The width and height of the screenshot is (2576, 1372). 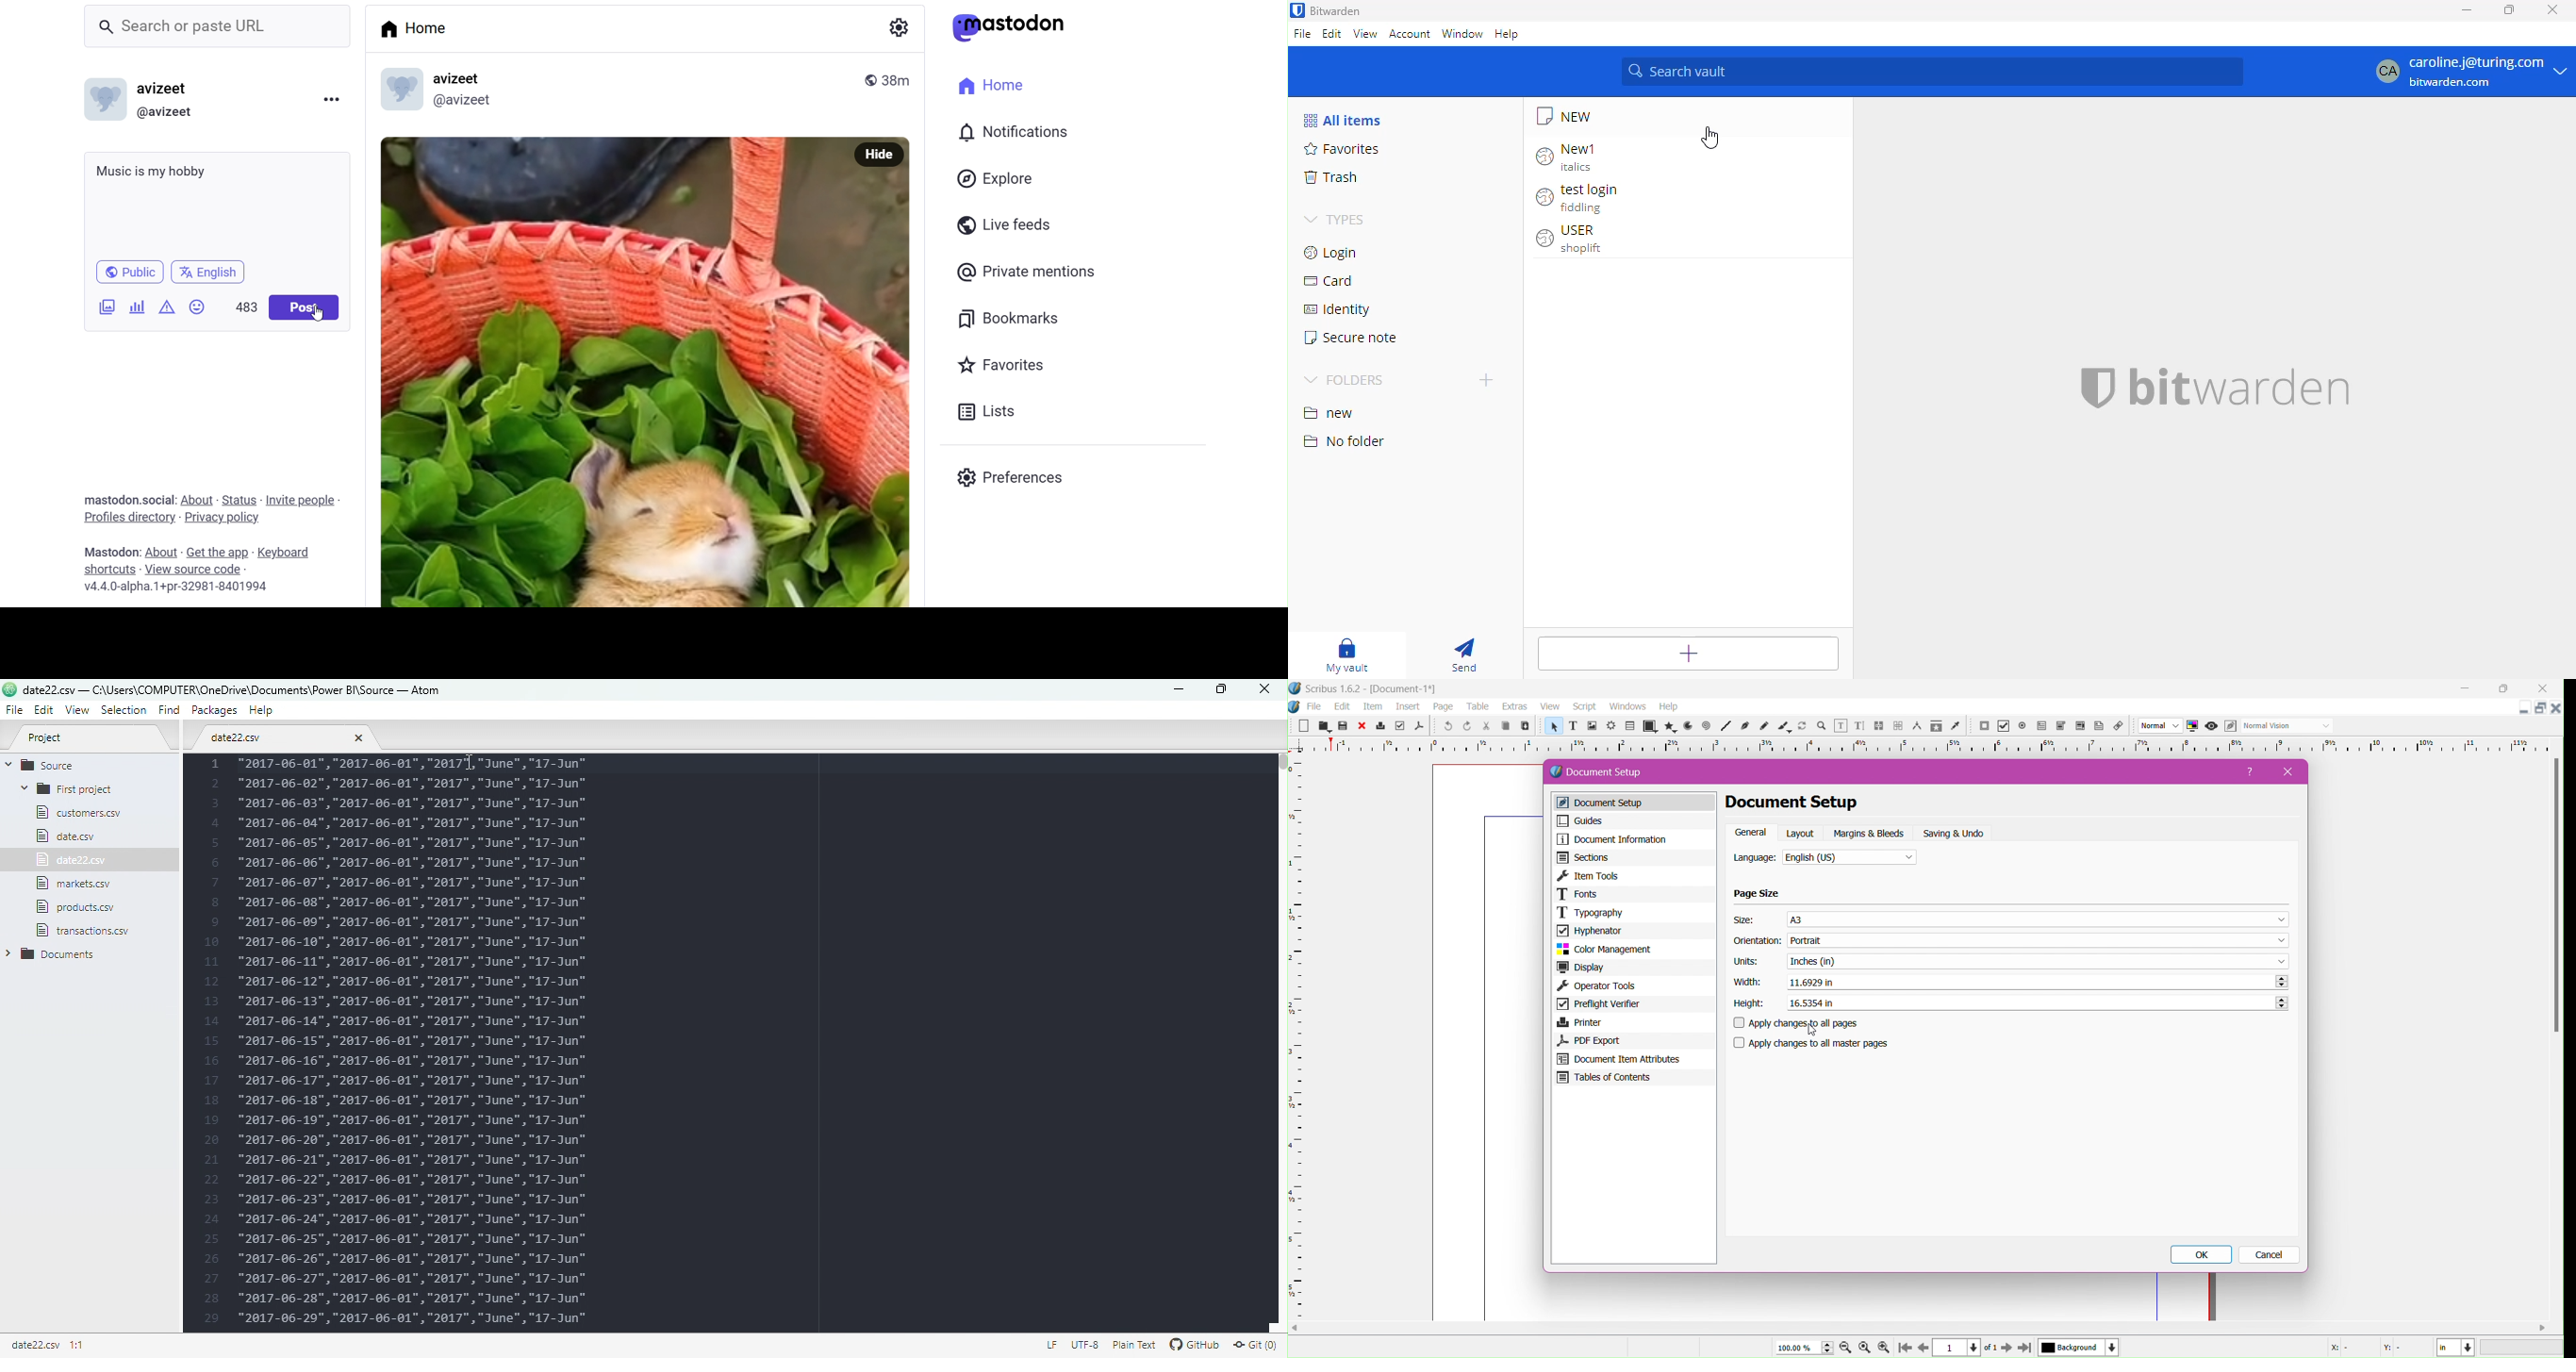 What do you see at coordinates (196, 500) in the screenshot?
I see `About` at bounding box center [196, 500].